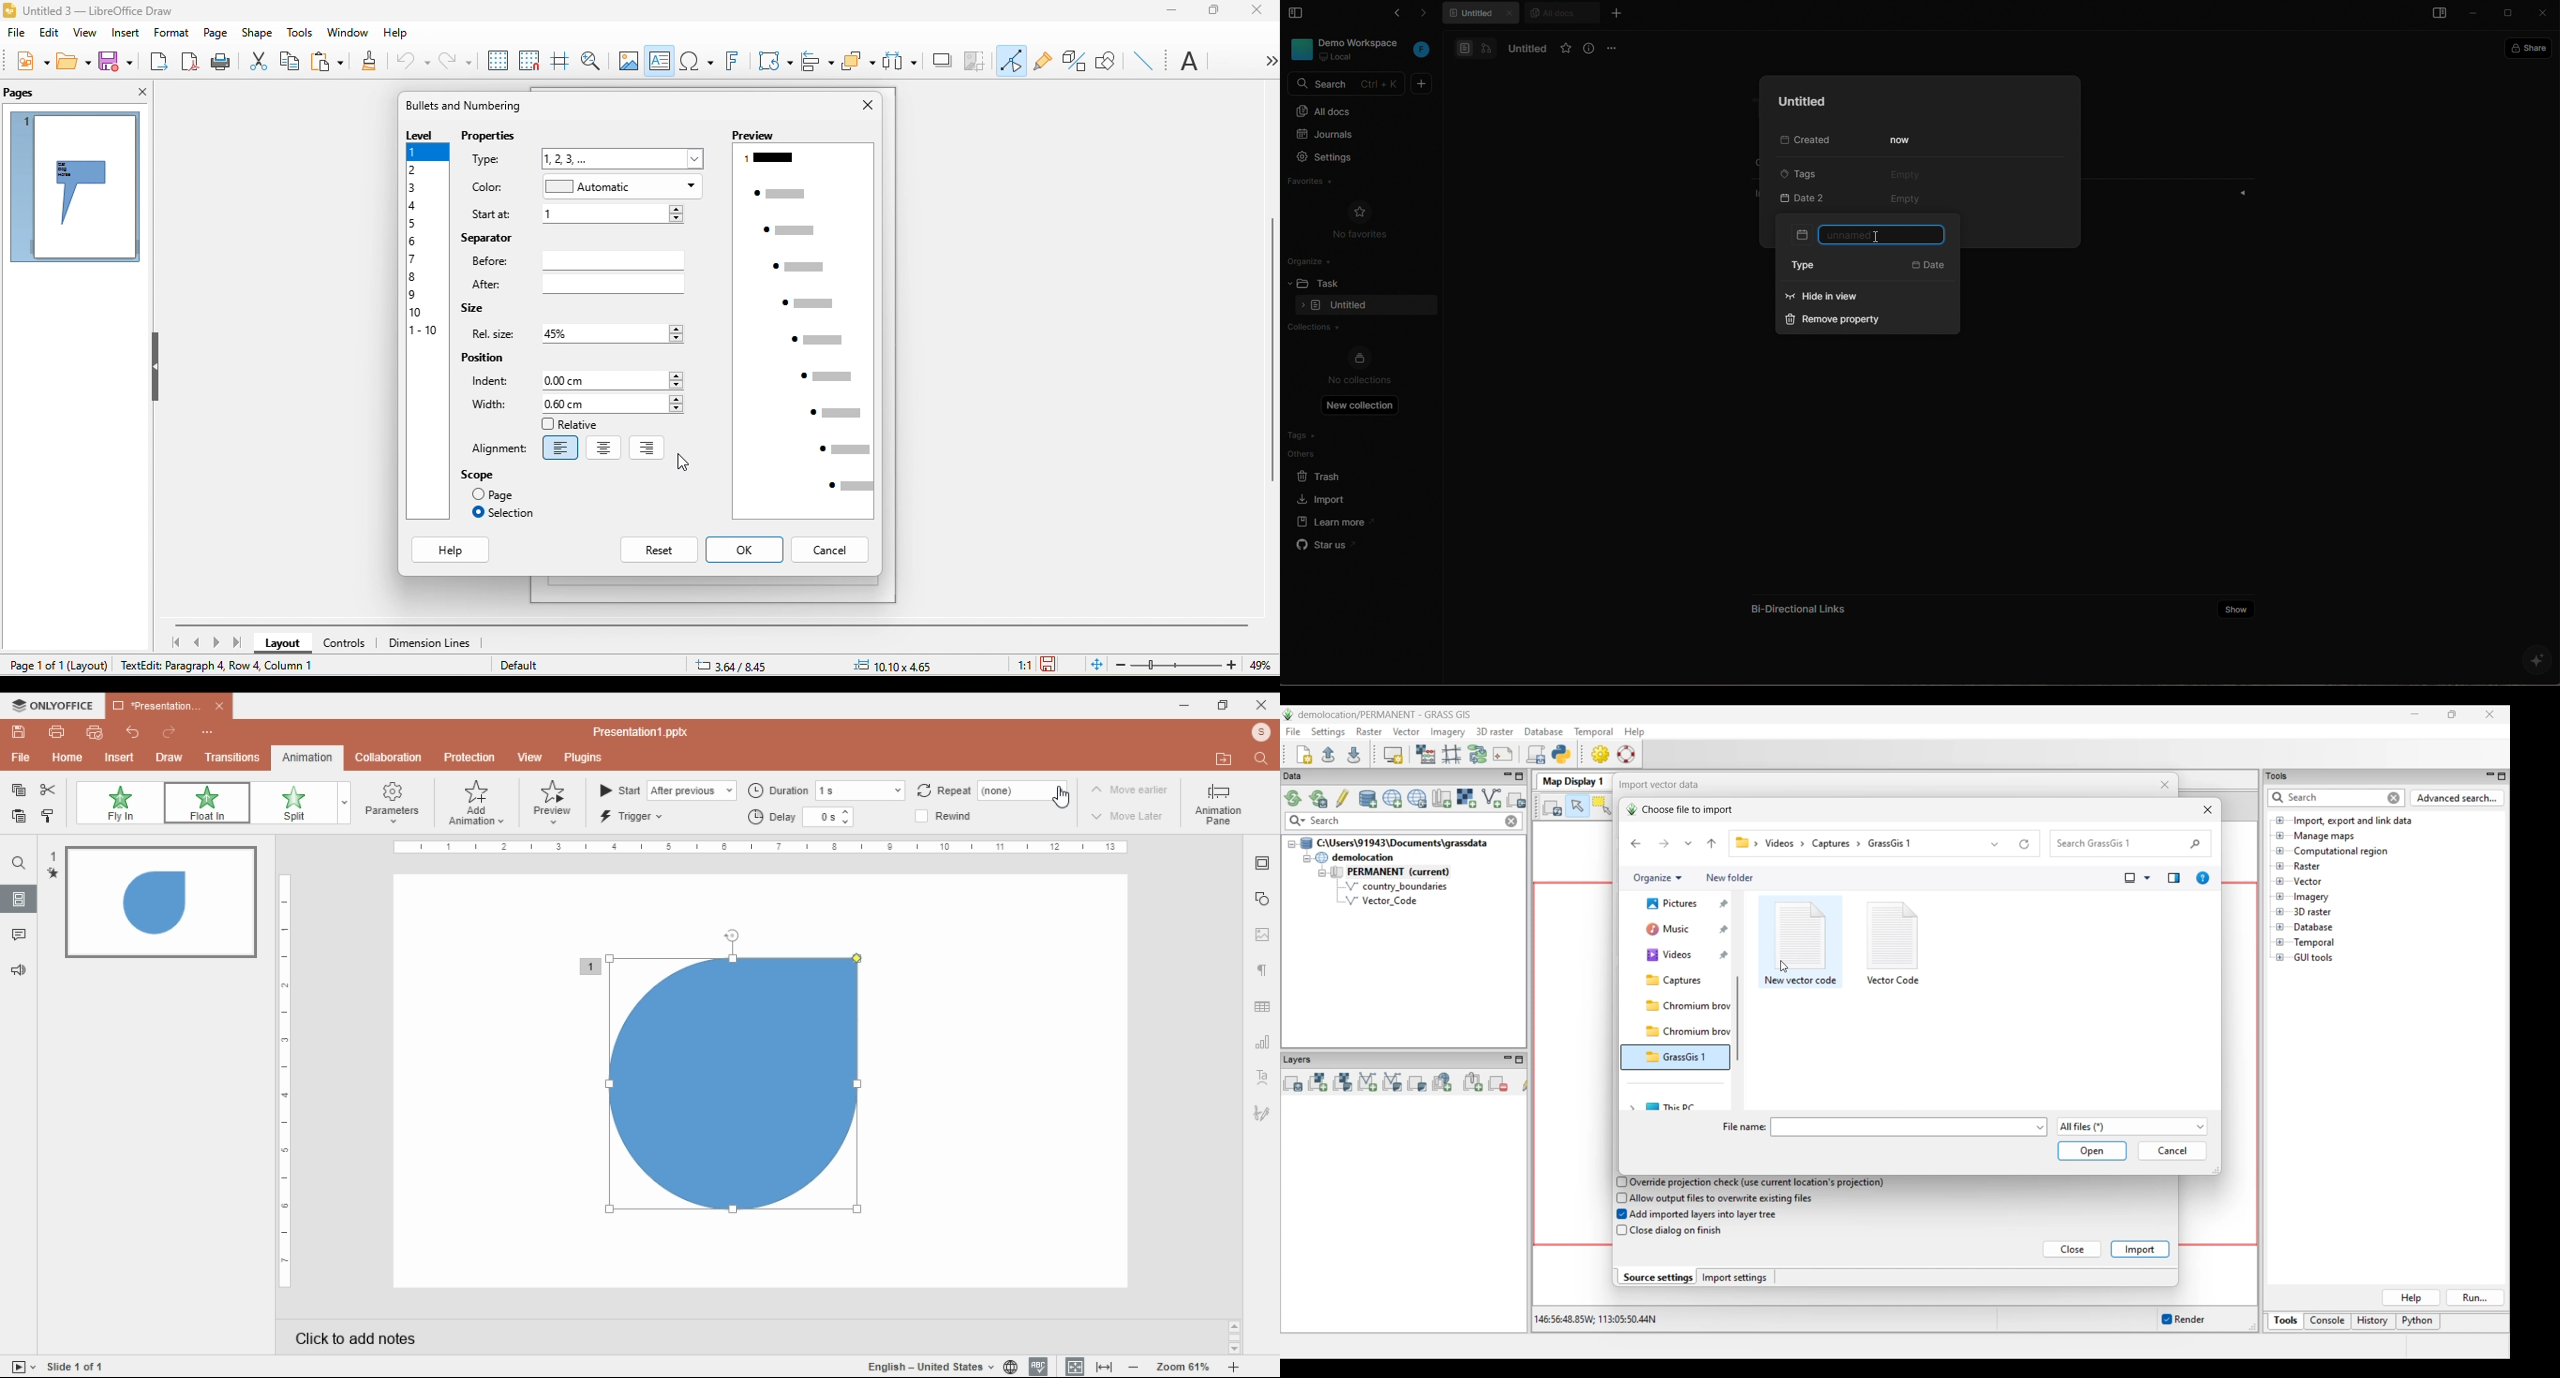 This screenshot has width=2576, height=1400. Describe the element at coordinates (351, 32) in the screenshot. I see `window` at that location.